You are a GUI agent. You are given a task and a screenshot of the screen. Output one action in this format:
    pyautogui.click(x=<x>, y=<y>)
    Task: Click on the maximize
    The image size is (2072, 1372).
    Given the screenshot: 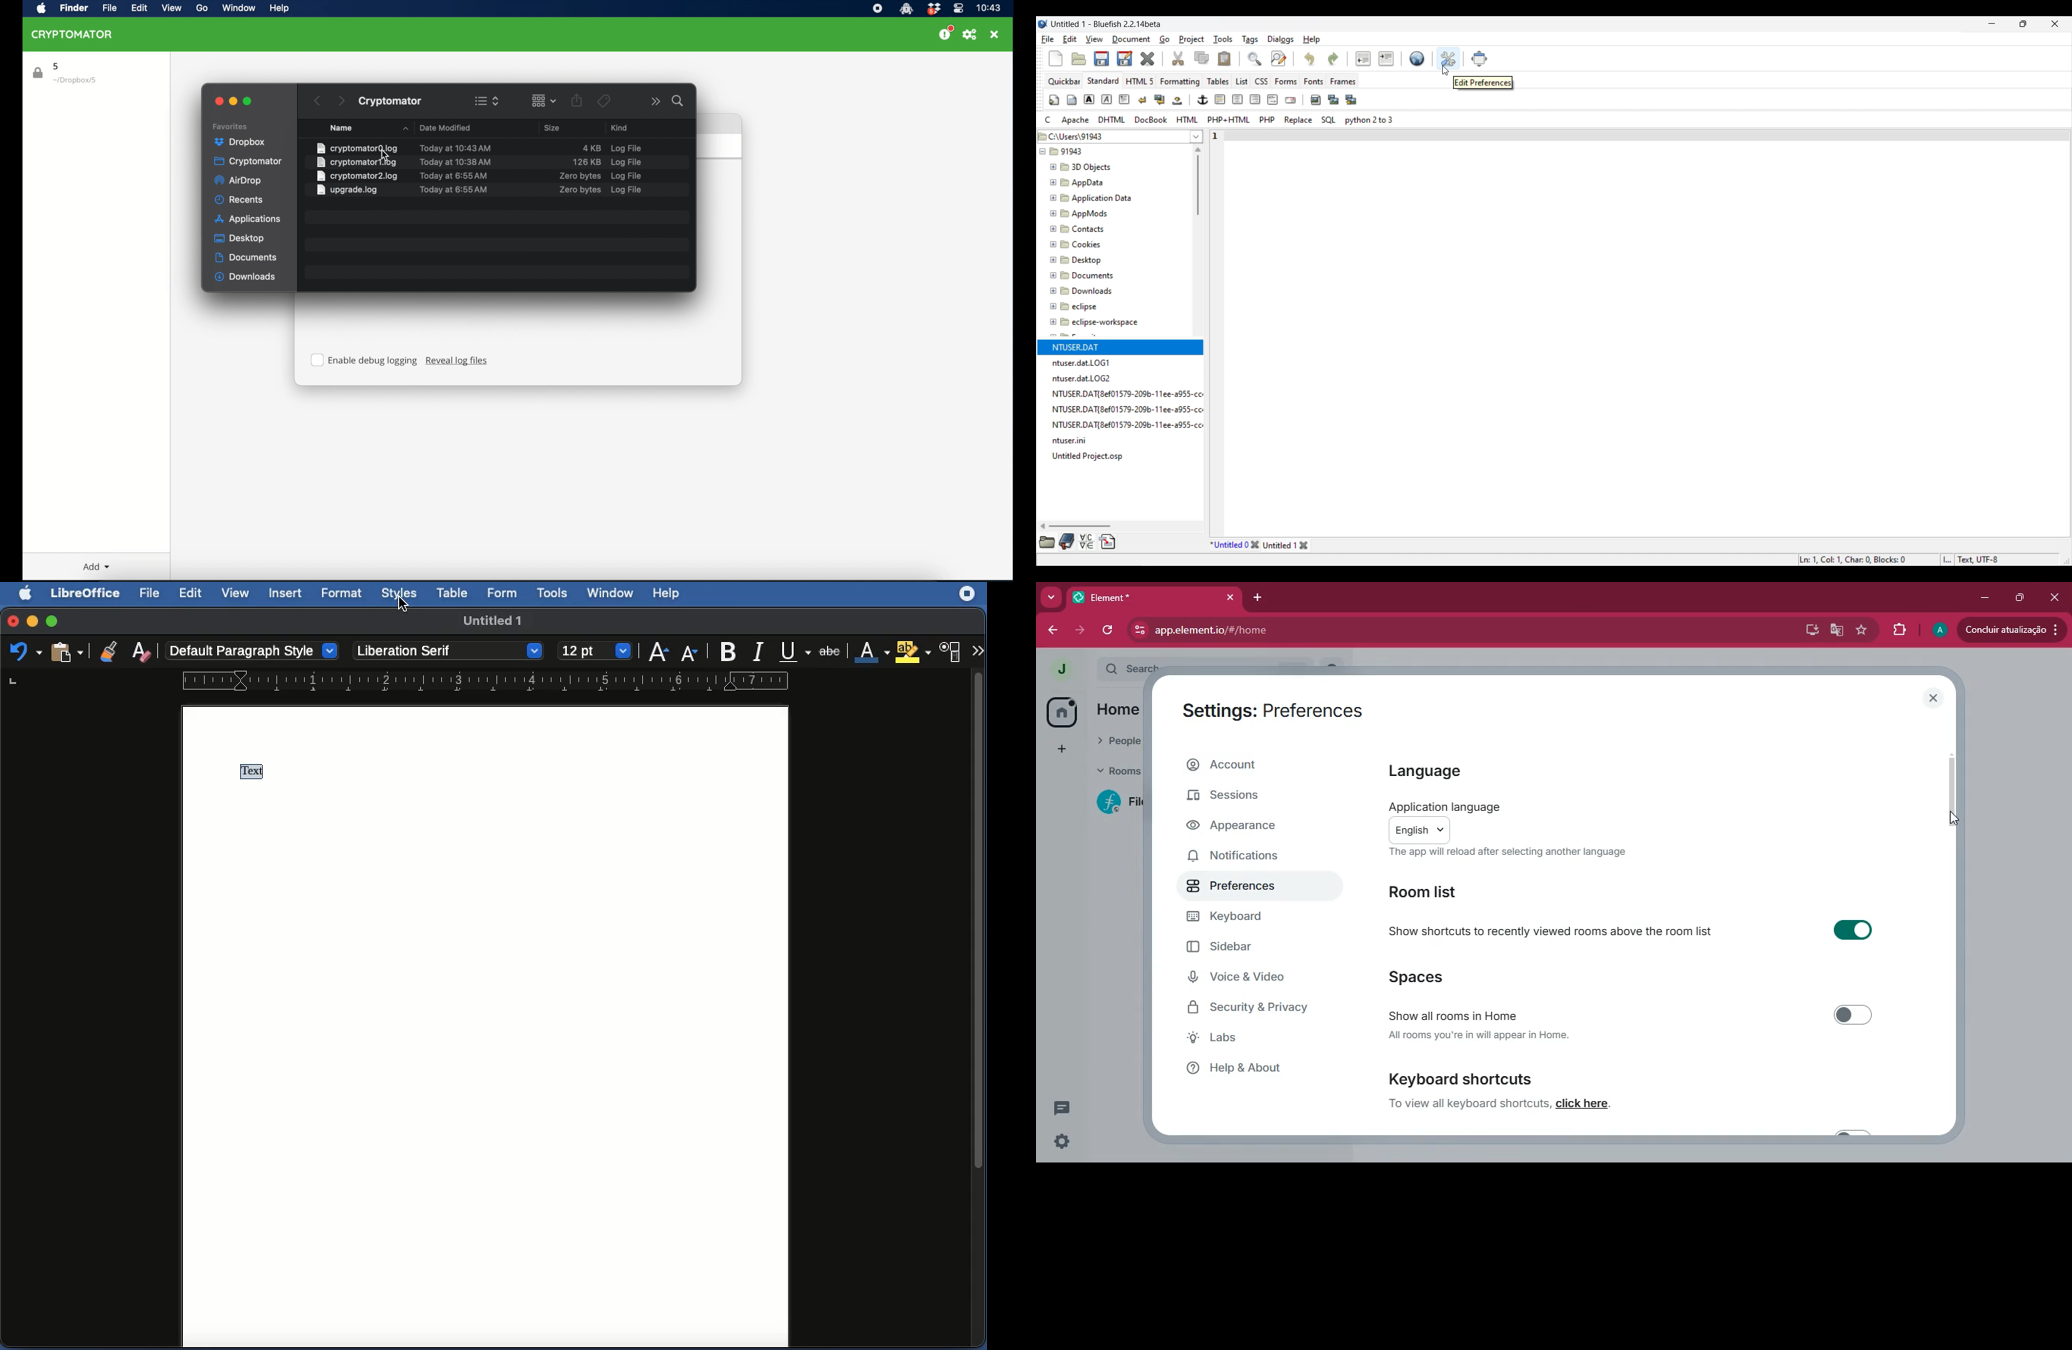 What is the action you would take?
    pyautogui.click(x=248, y=101)
    